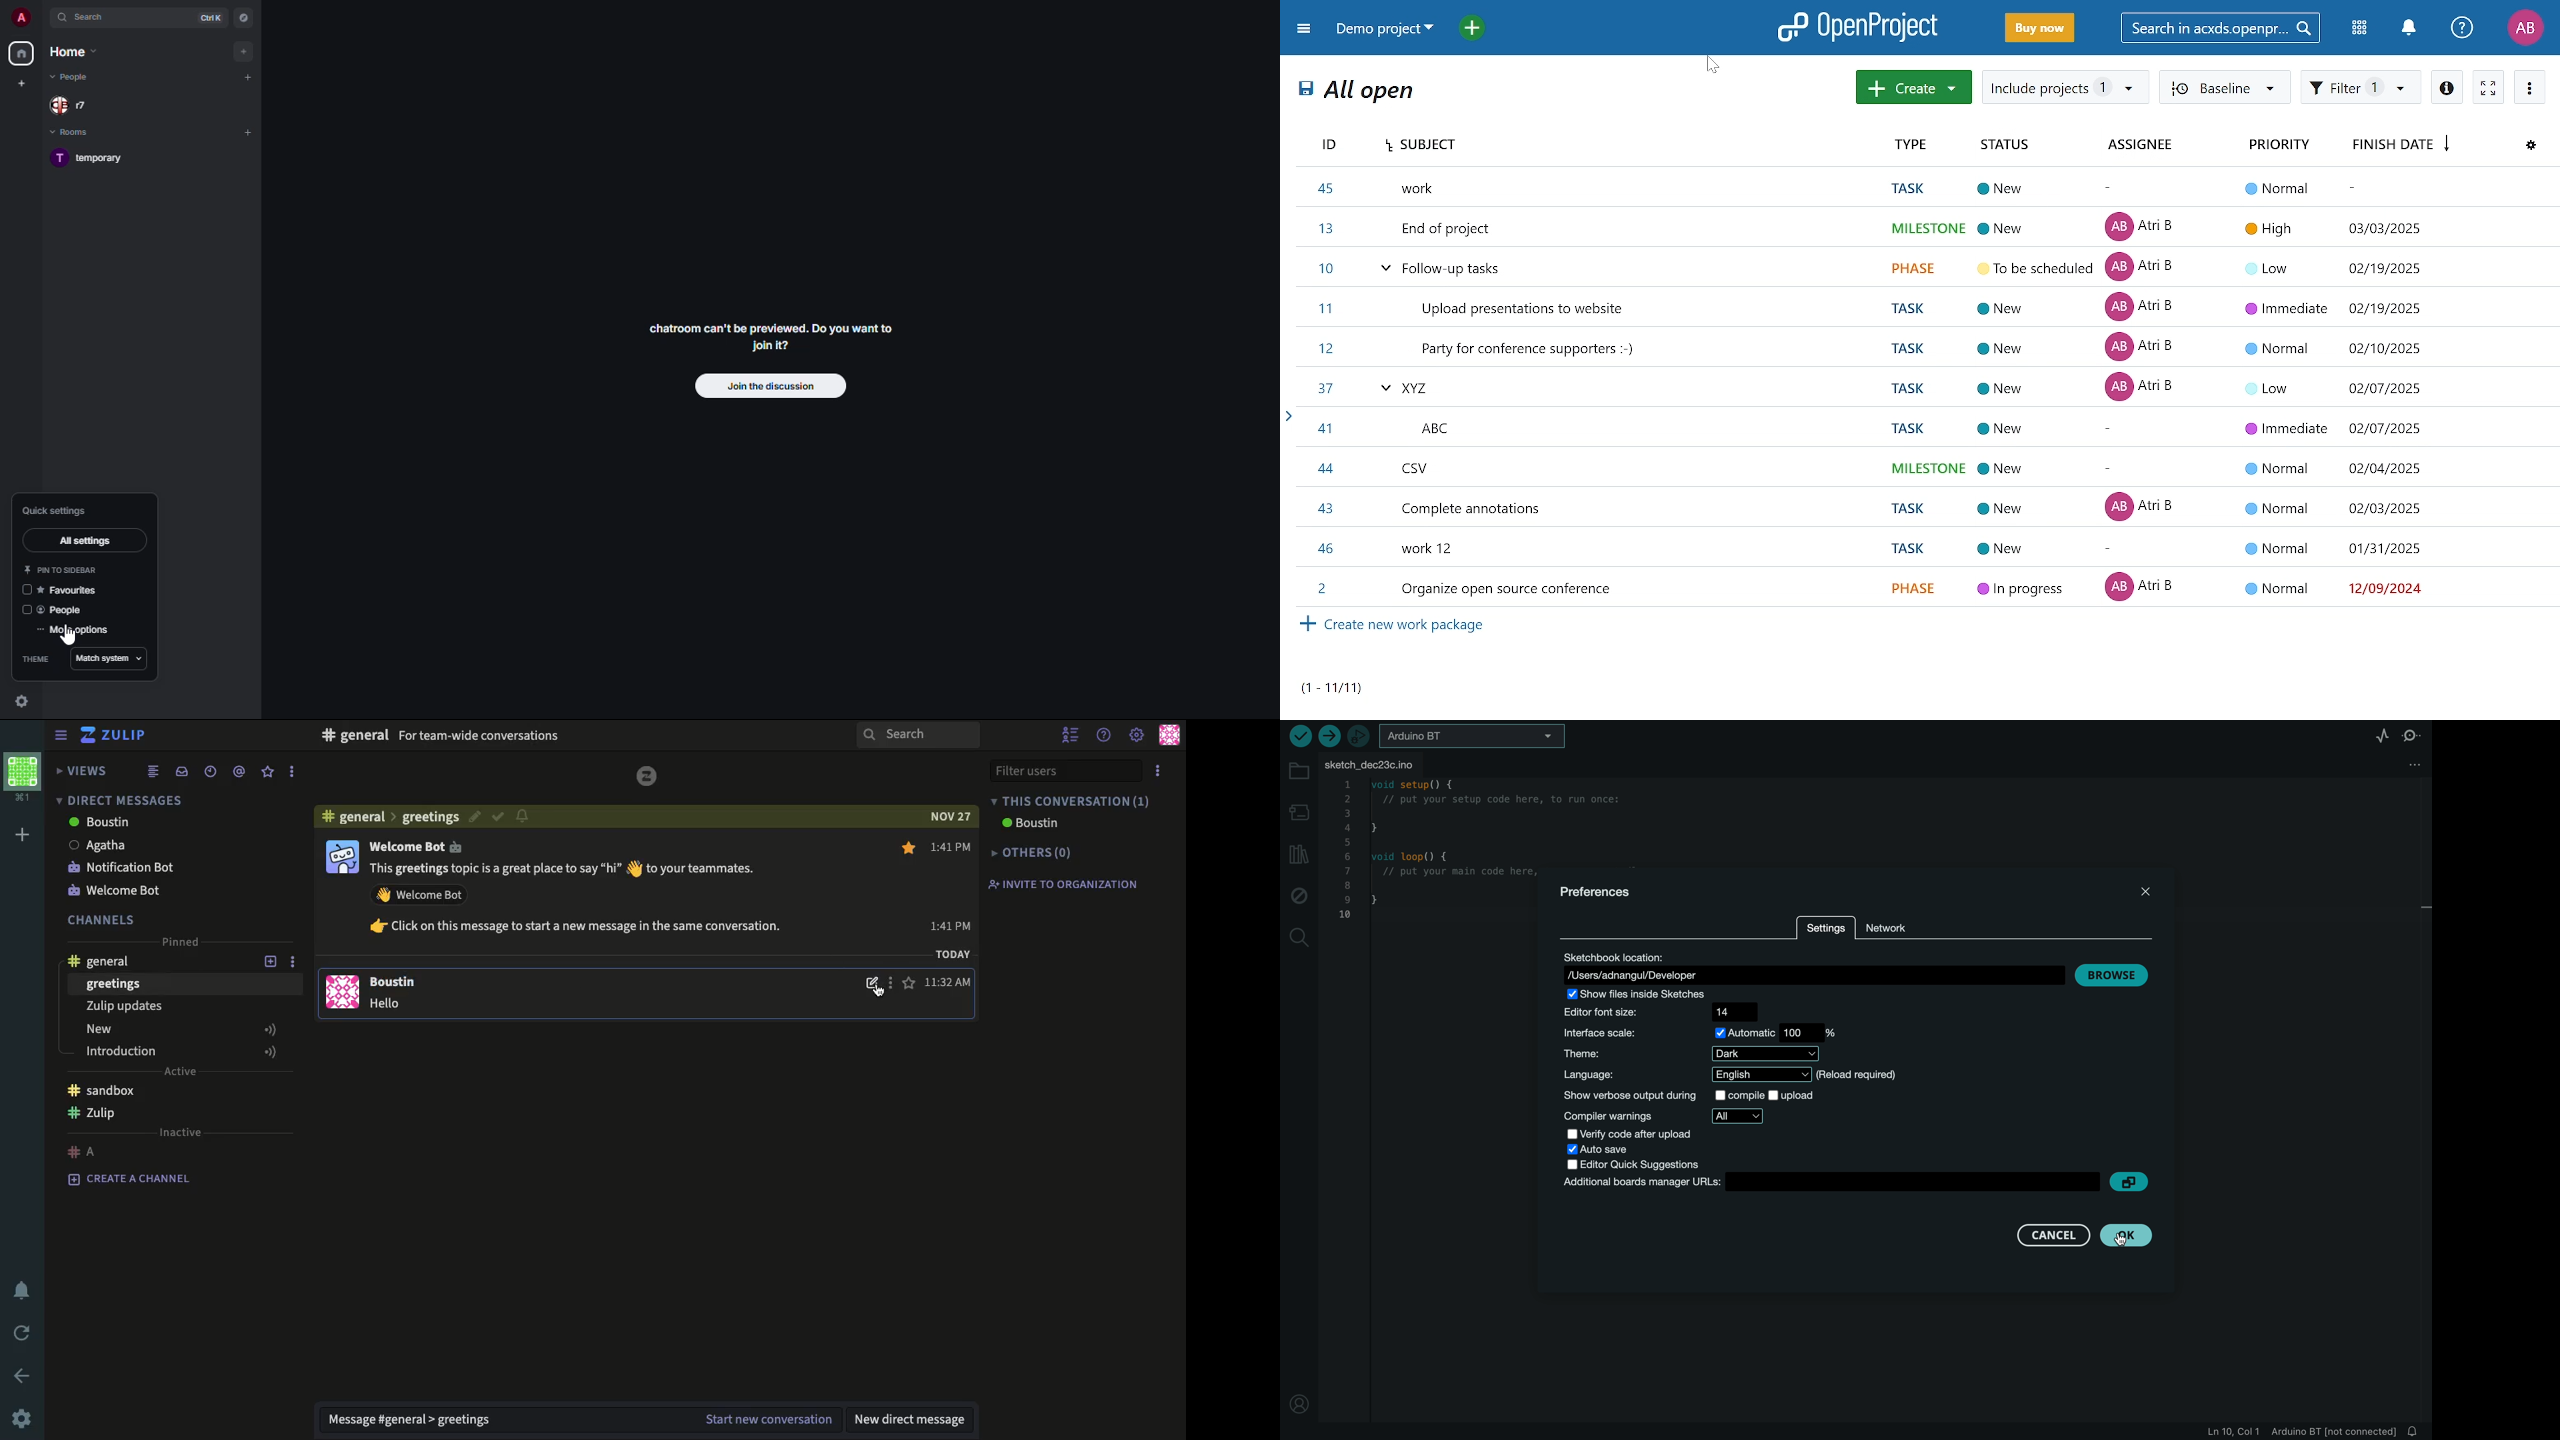  I want to click on code, so click(1432, 856).